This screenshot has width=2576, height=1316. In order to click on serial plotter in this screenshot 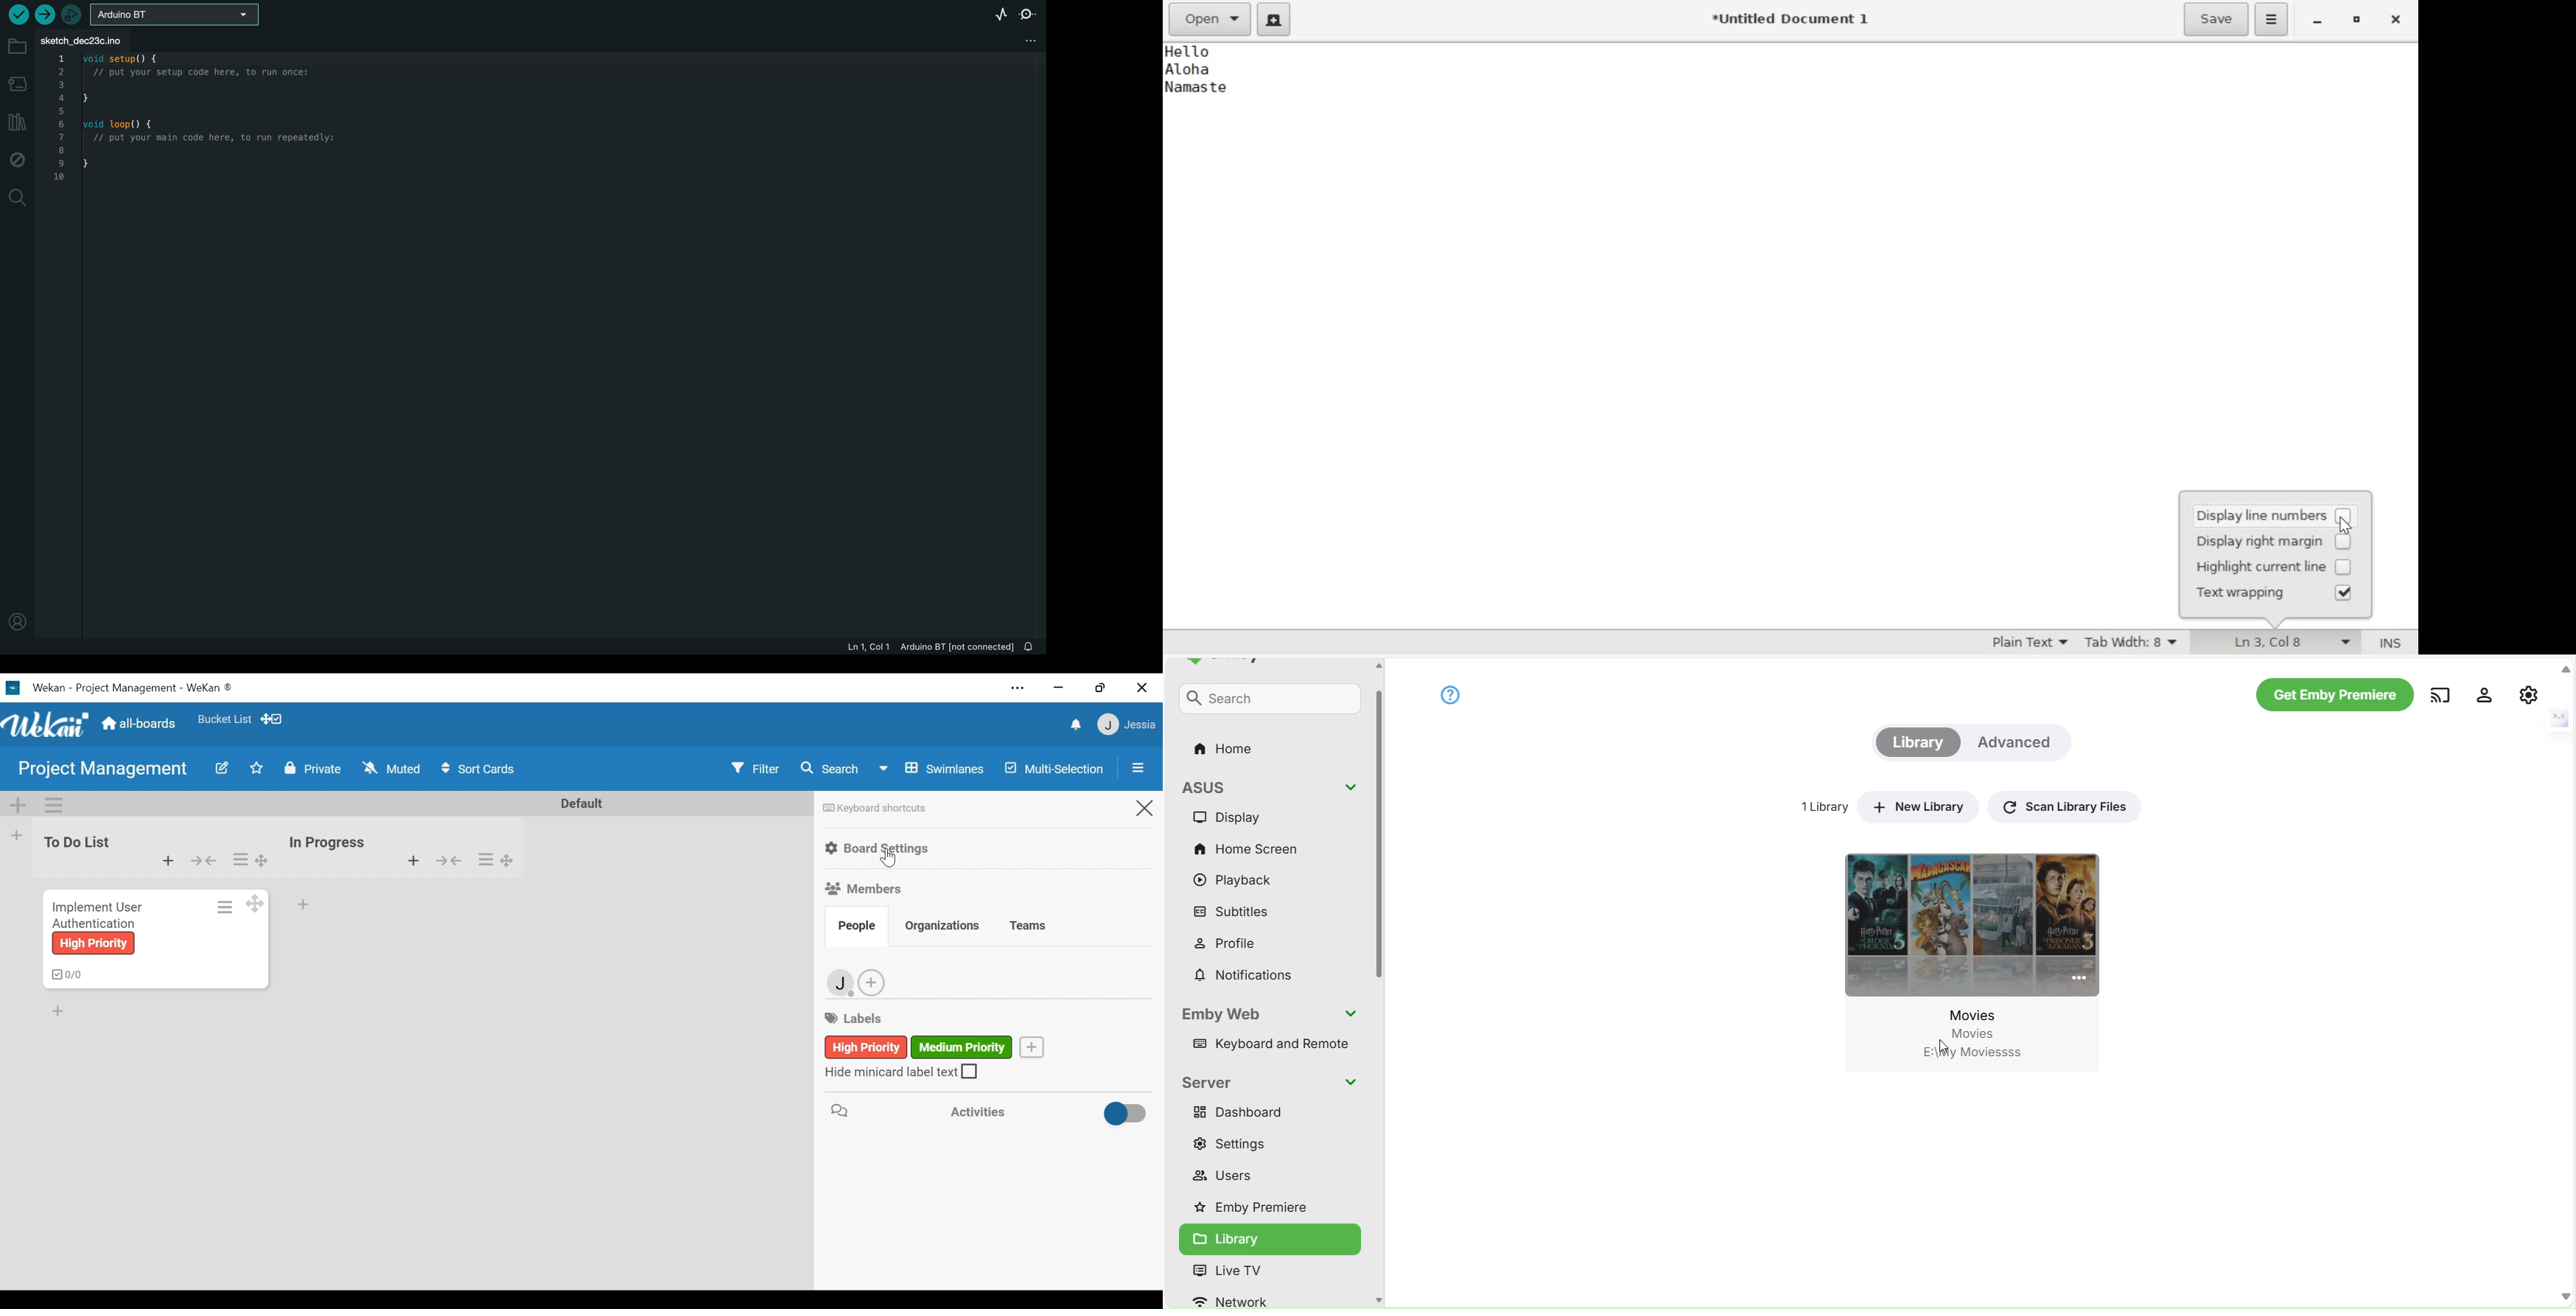, I will do `click(996, 14)`.